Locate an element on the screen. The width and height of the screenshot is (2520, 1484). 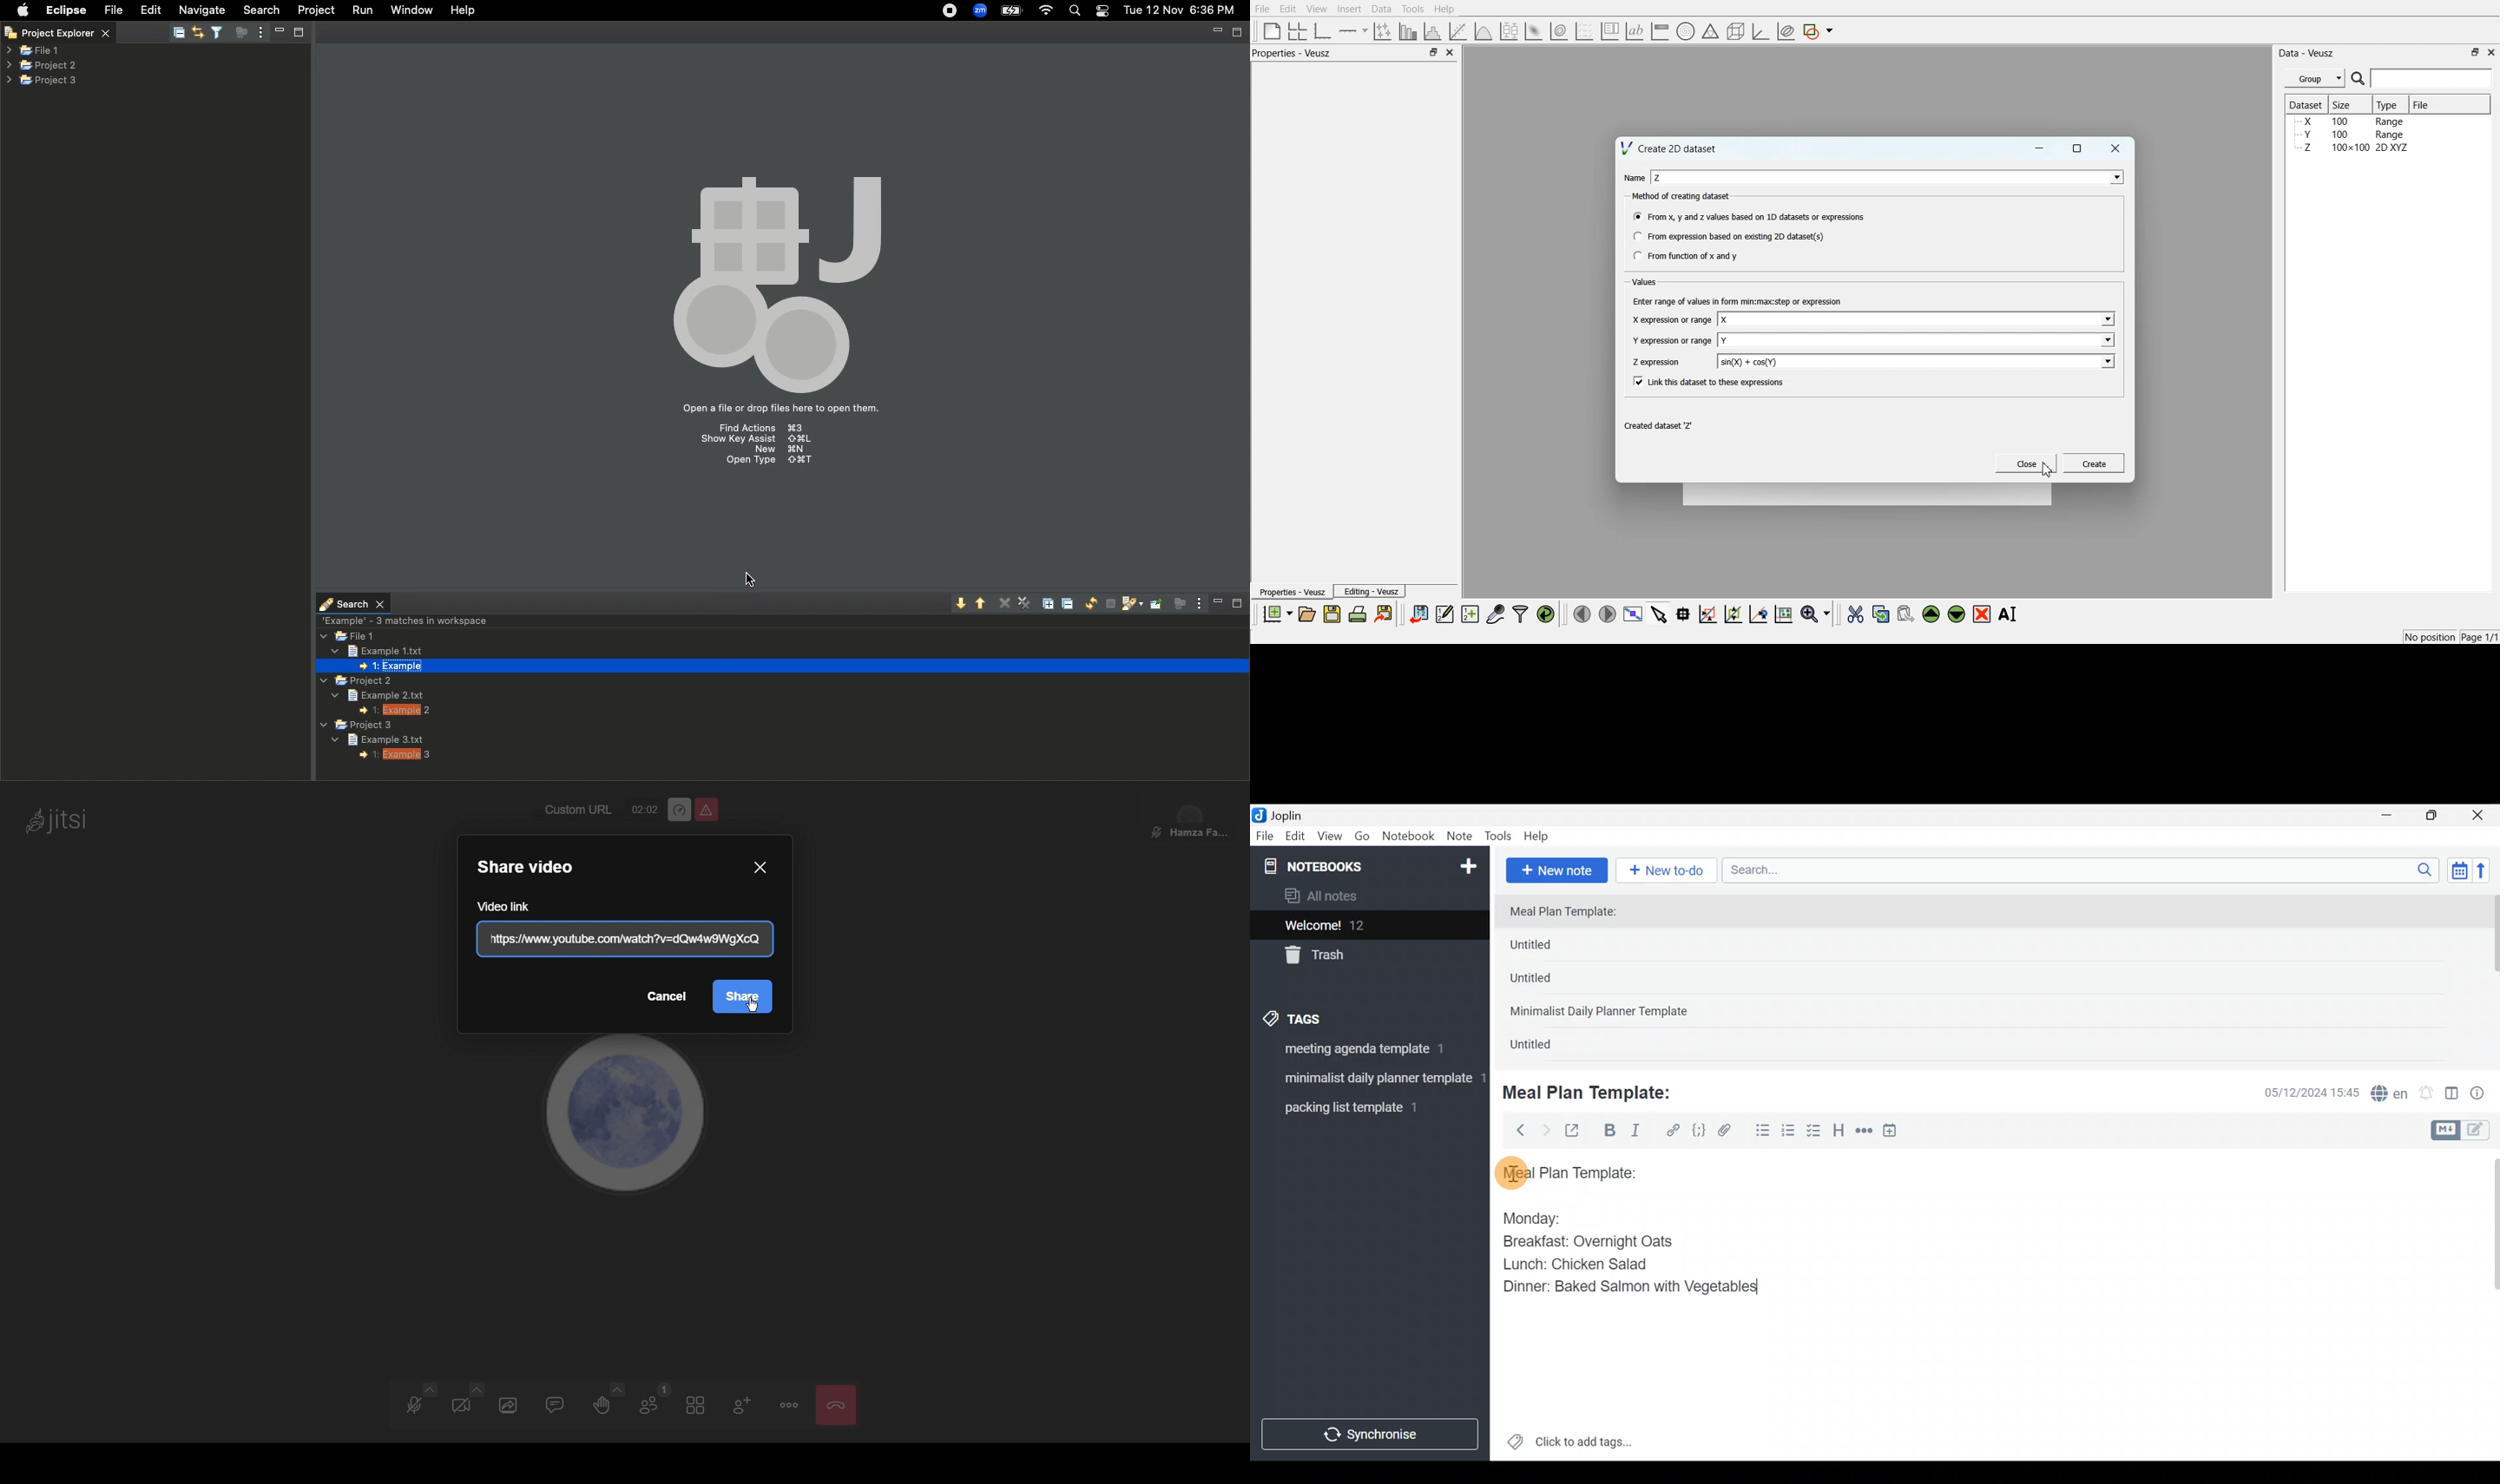
Tools is located at coordinates (1413, 9).